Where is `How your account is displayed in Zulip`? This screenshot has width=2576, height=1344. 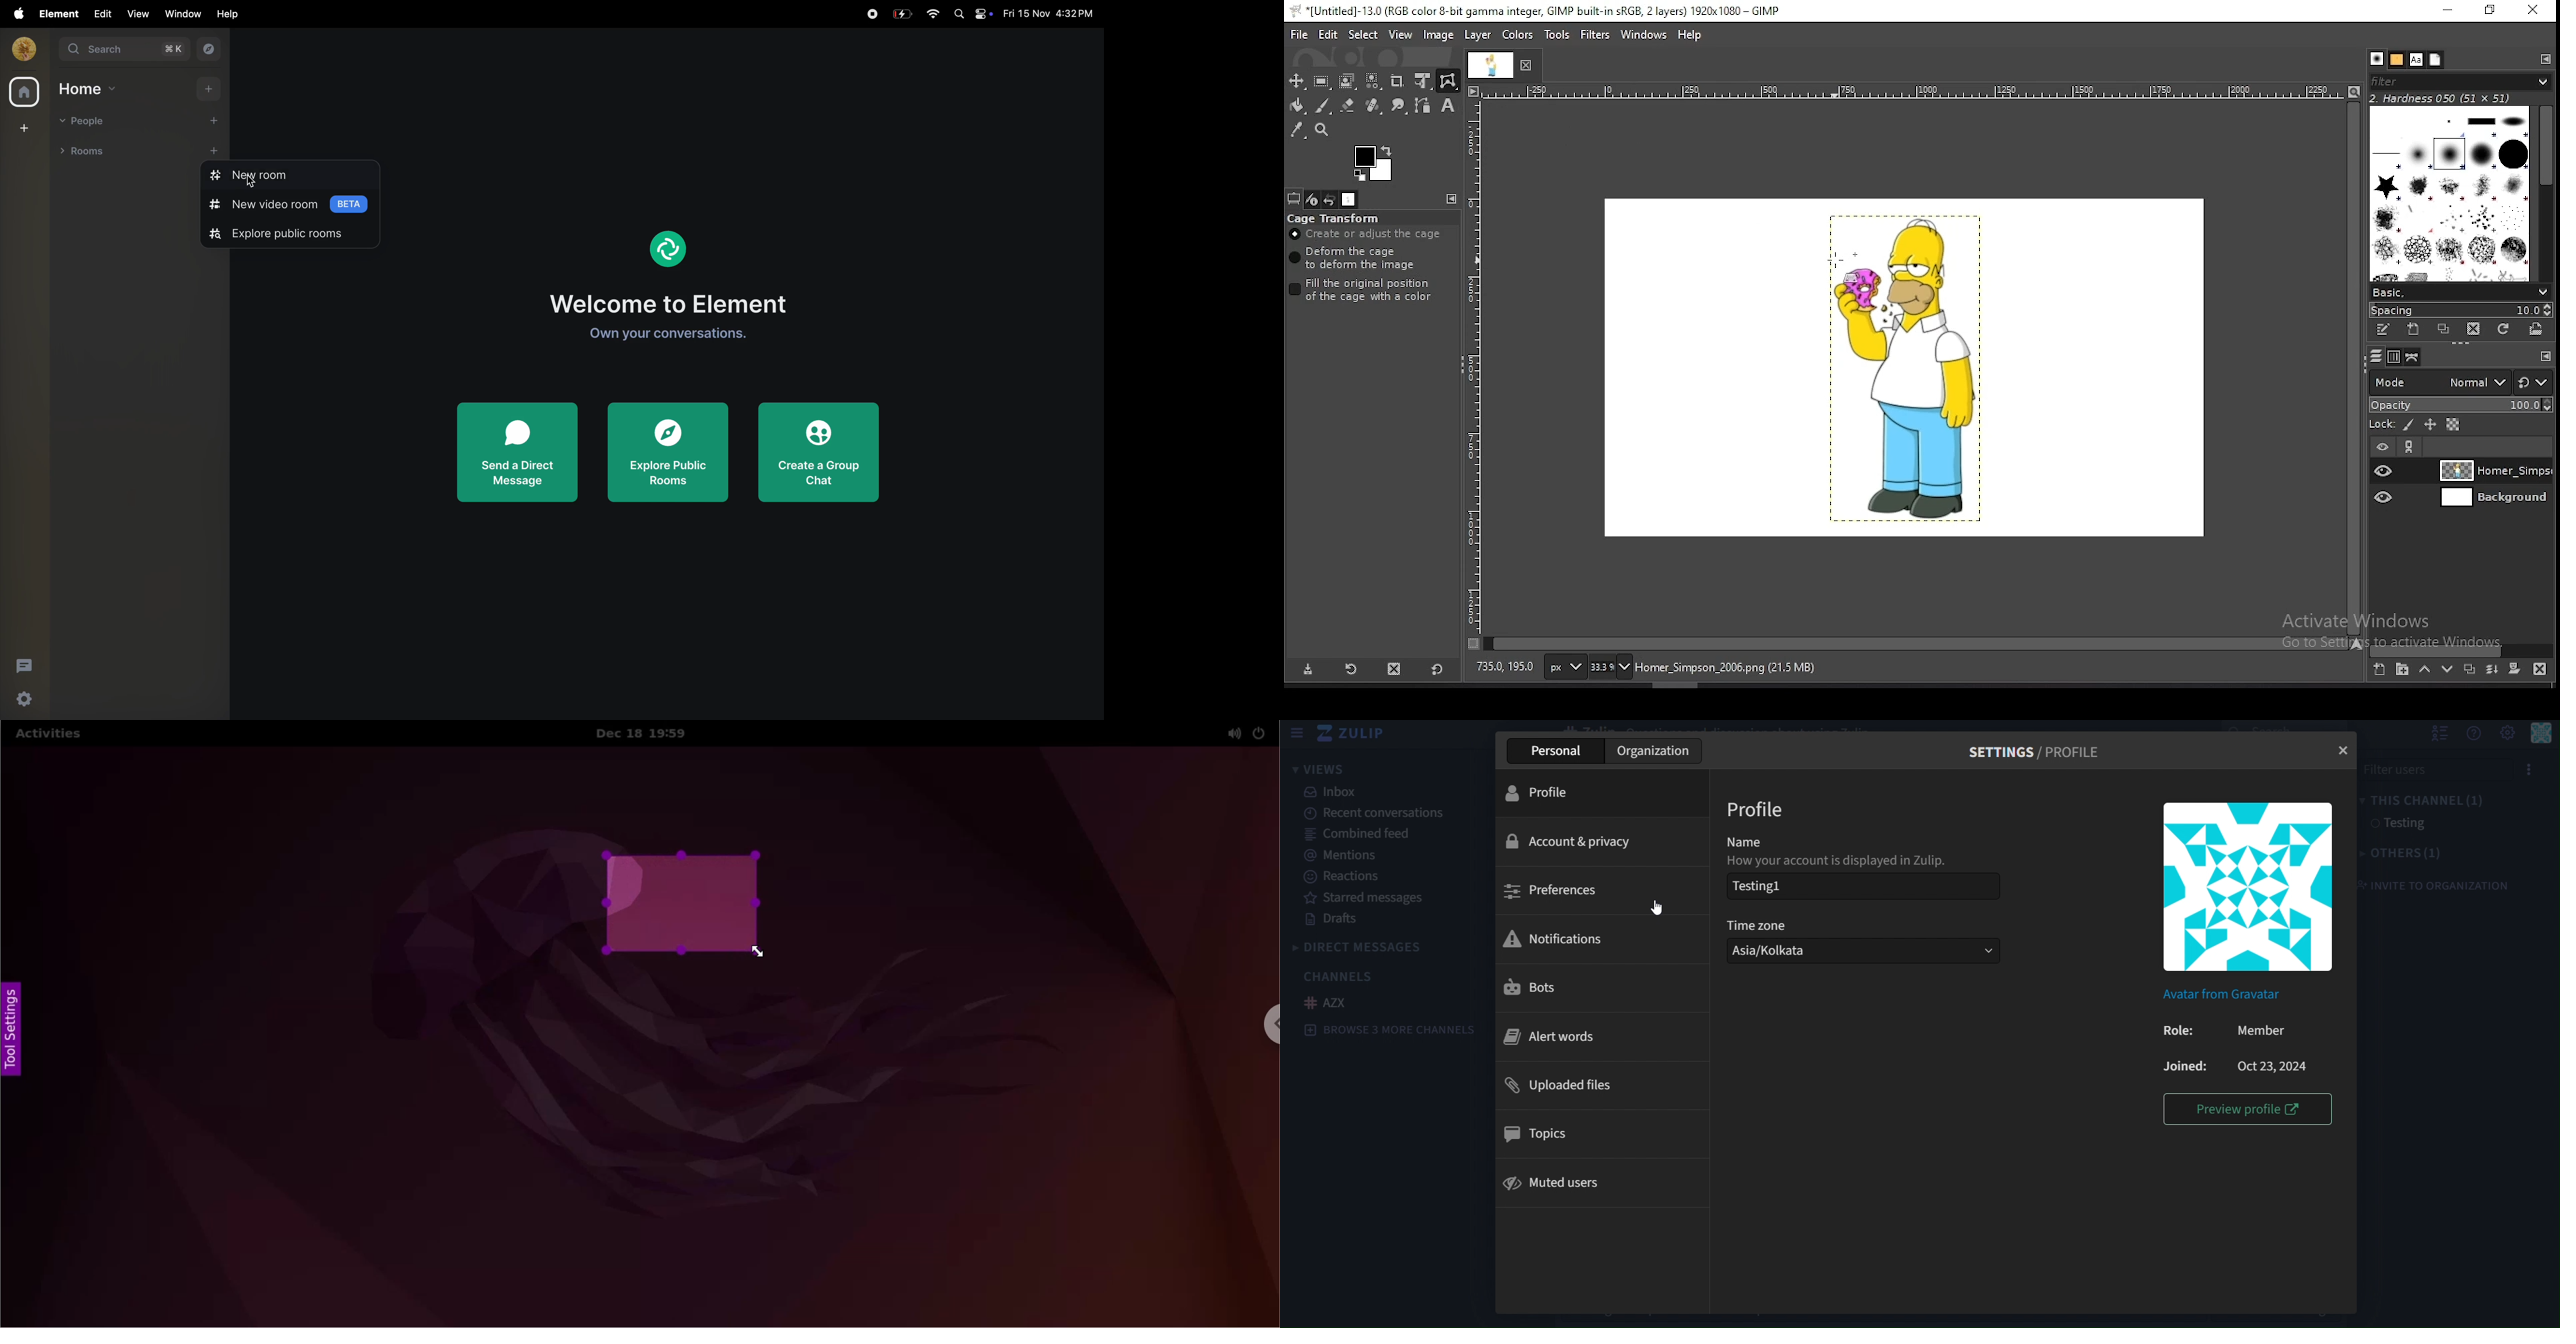 How your account is displayed in Zulip is located at coordinates (1843, 863).